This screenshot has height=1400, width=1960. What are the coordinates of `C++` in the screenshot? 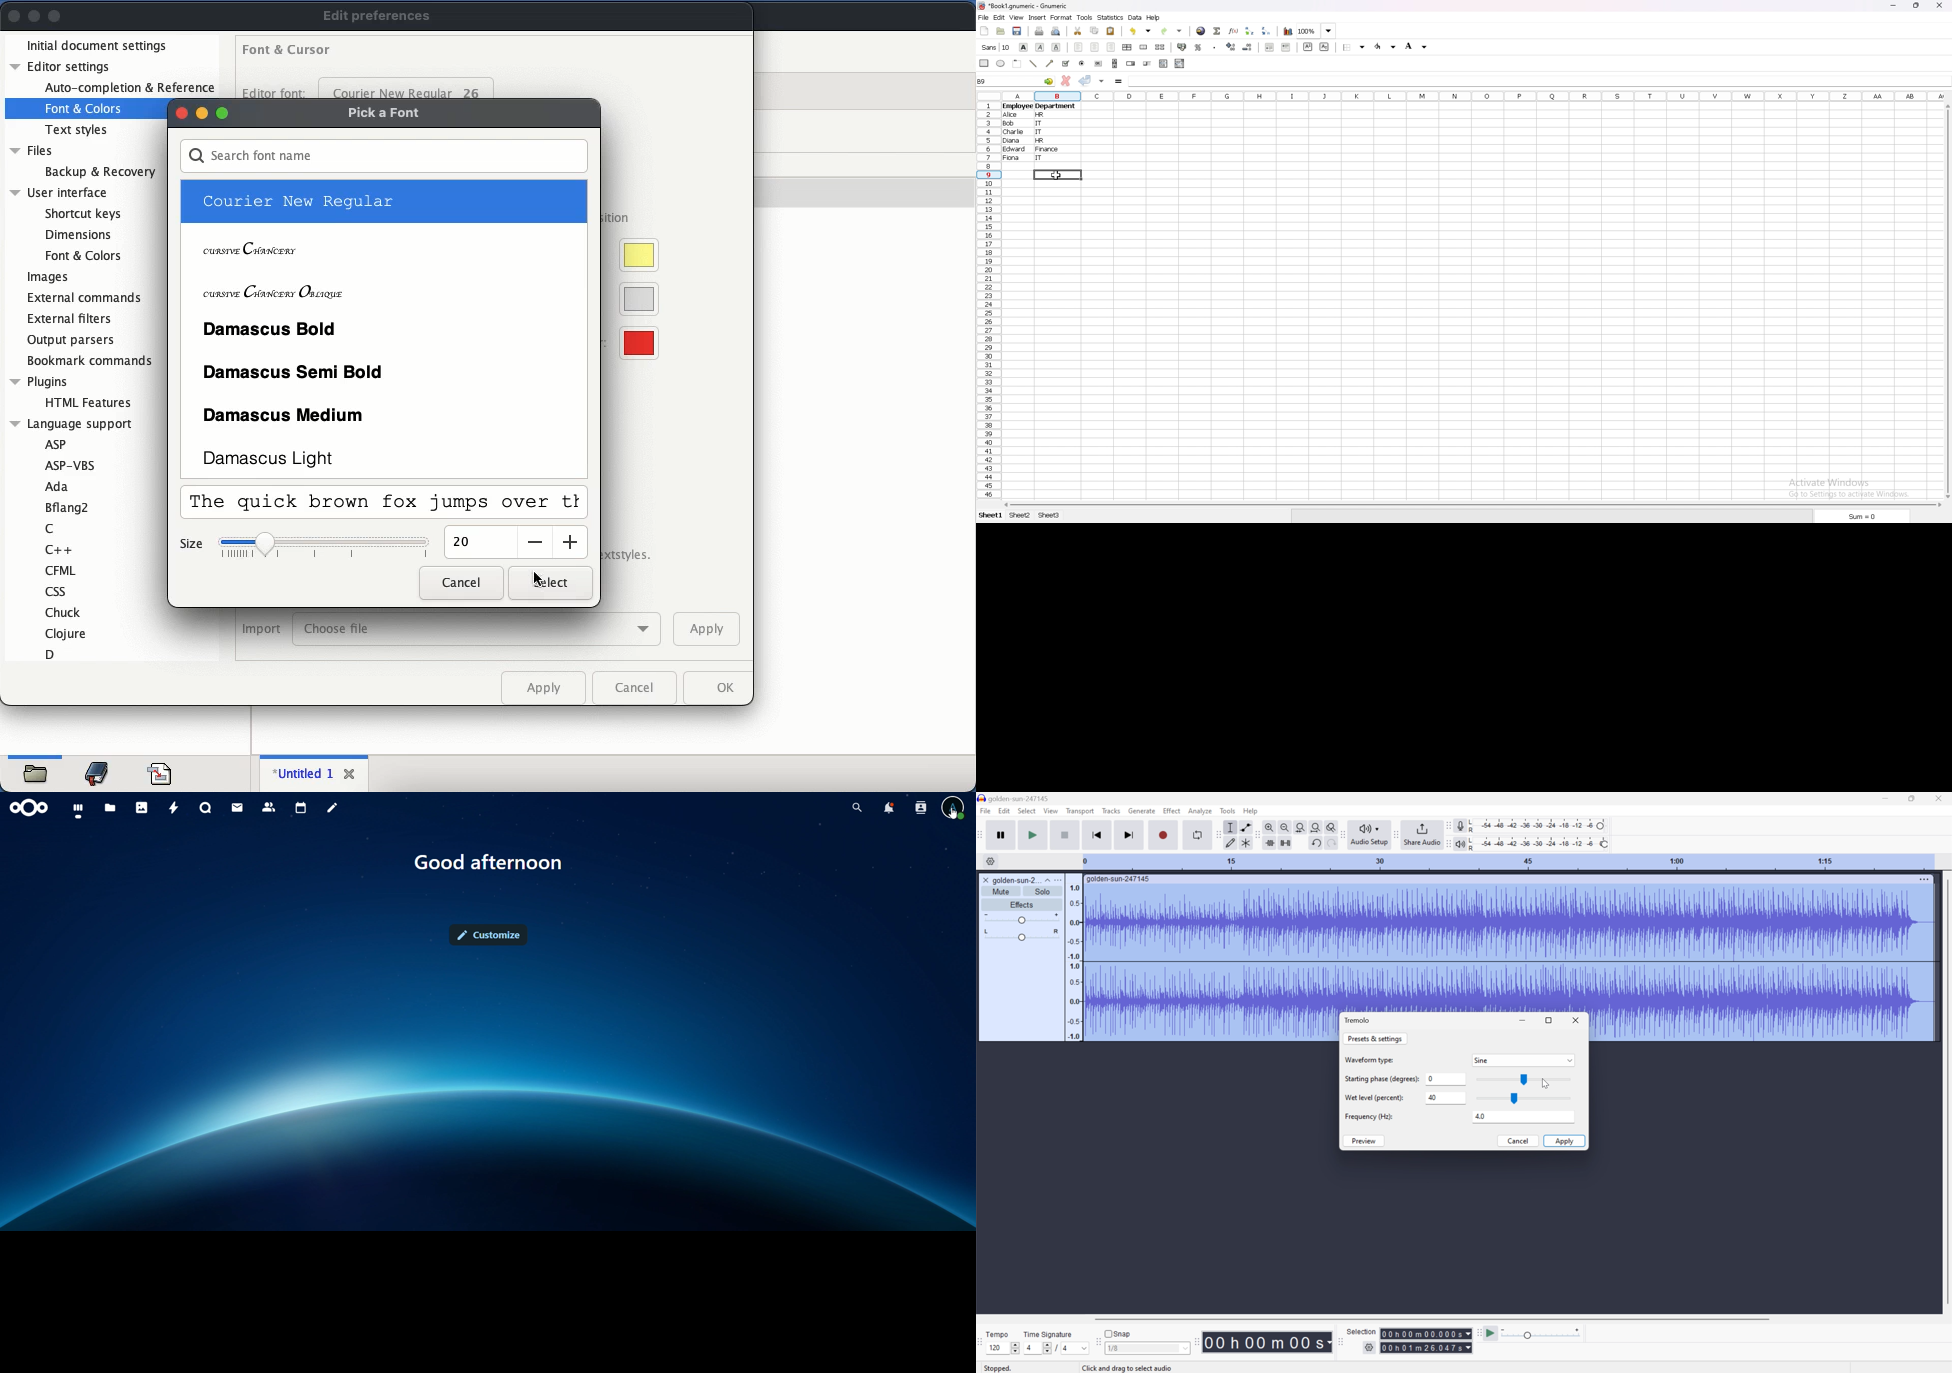 It's located at (61, 549).